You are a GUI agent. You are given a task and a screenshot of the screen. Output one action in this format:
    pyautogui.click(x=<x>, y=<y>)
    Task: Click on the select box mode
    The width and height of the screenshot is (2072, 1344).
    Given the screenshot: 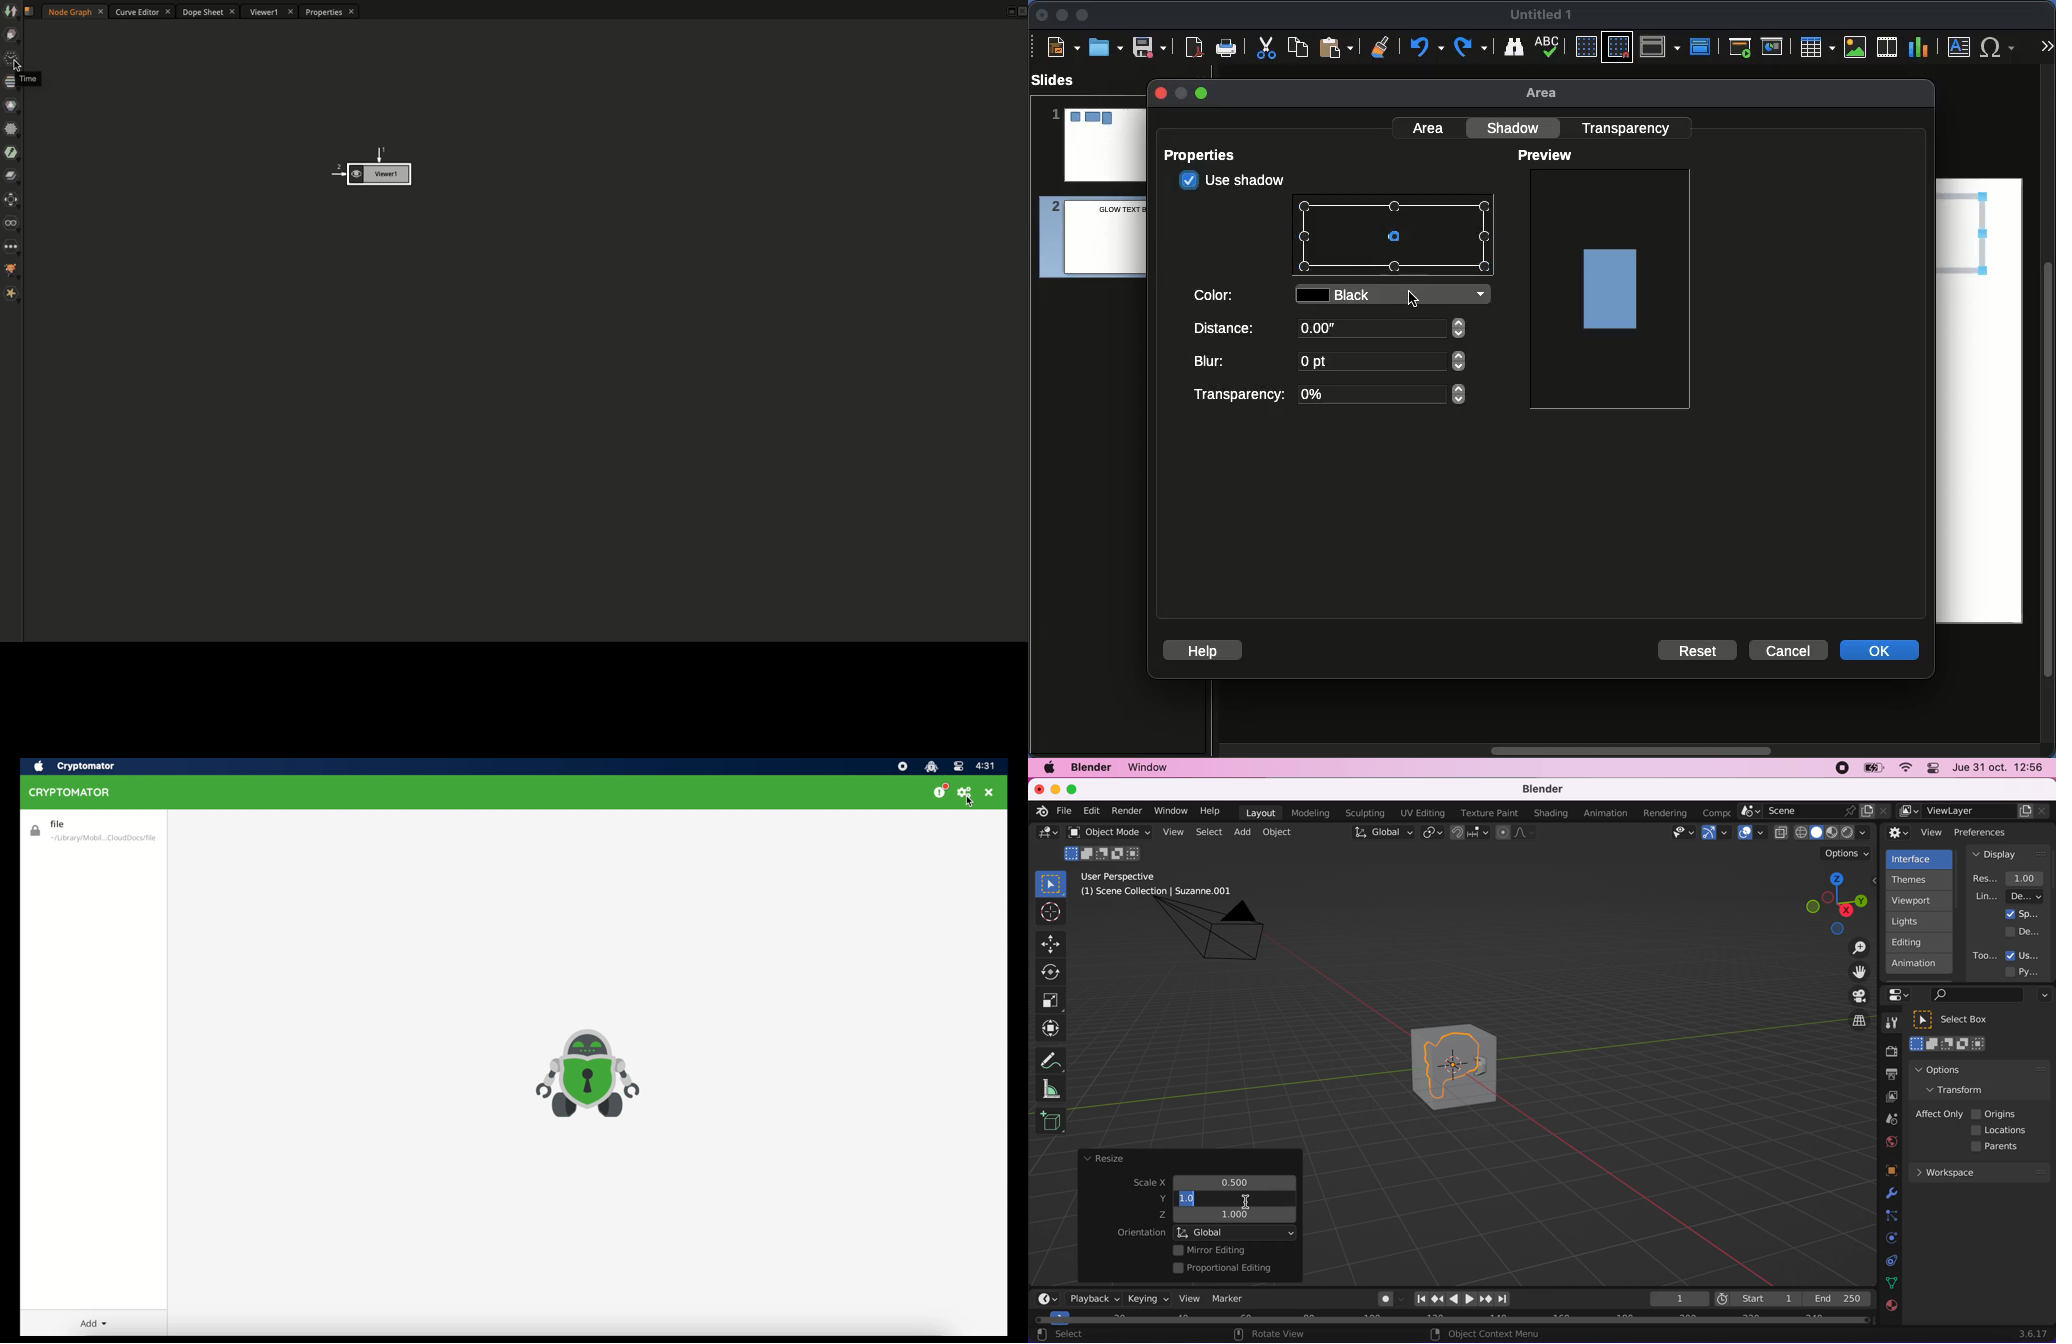 What is the action you would take?
    pyautogui.click(x=1948, y=1044)
    